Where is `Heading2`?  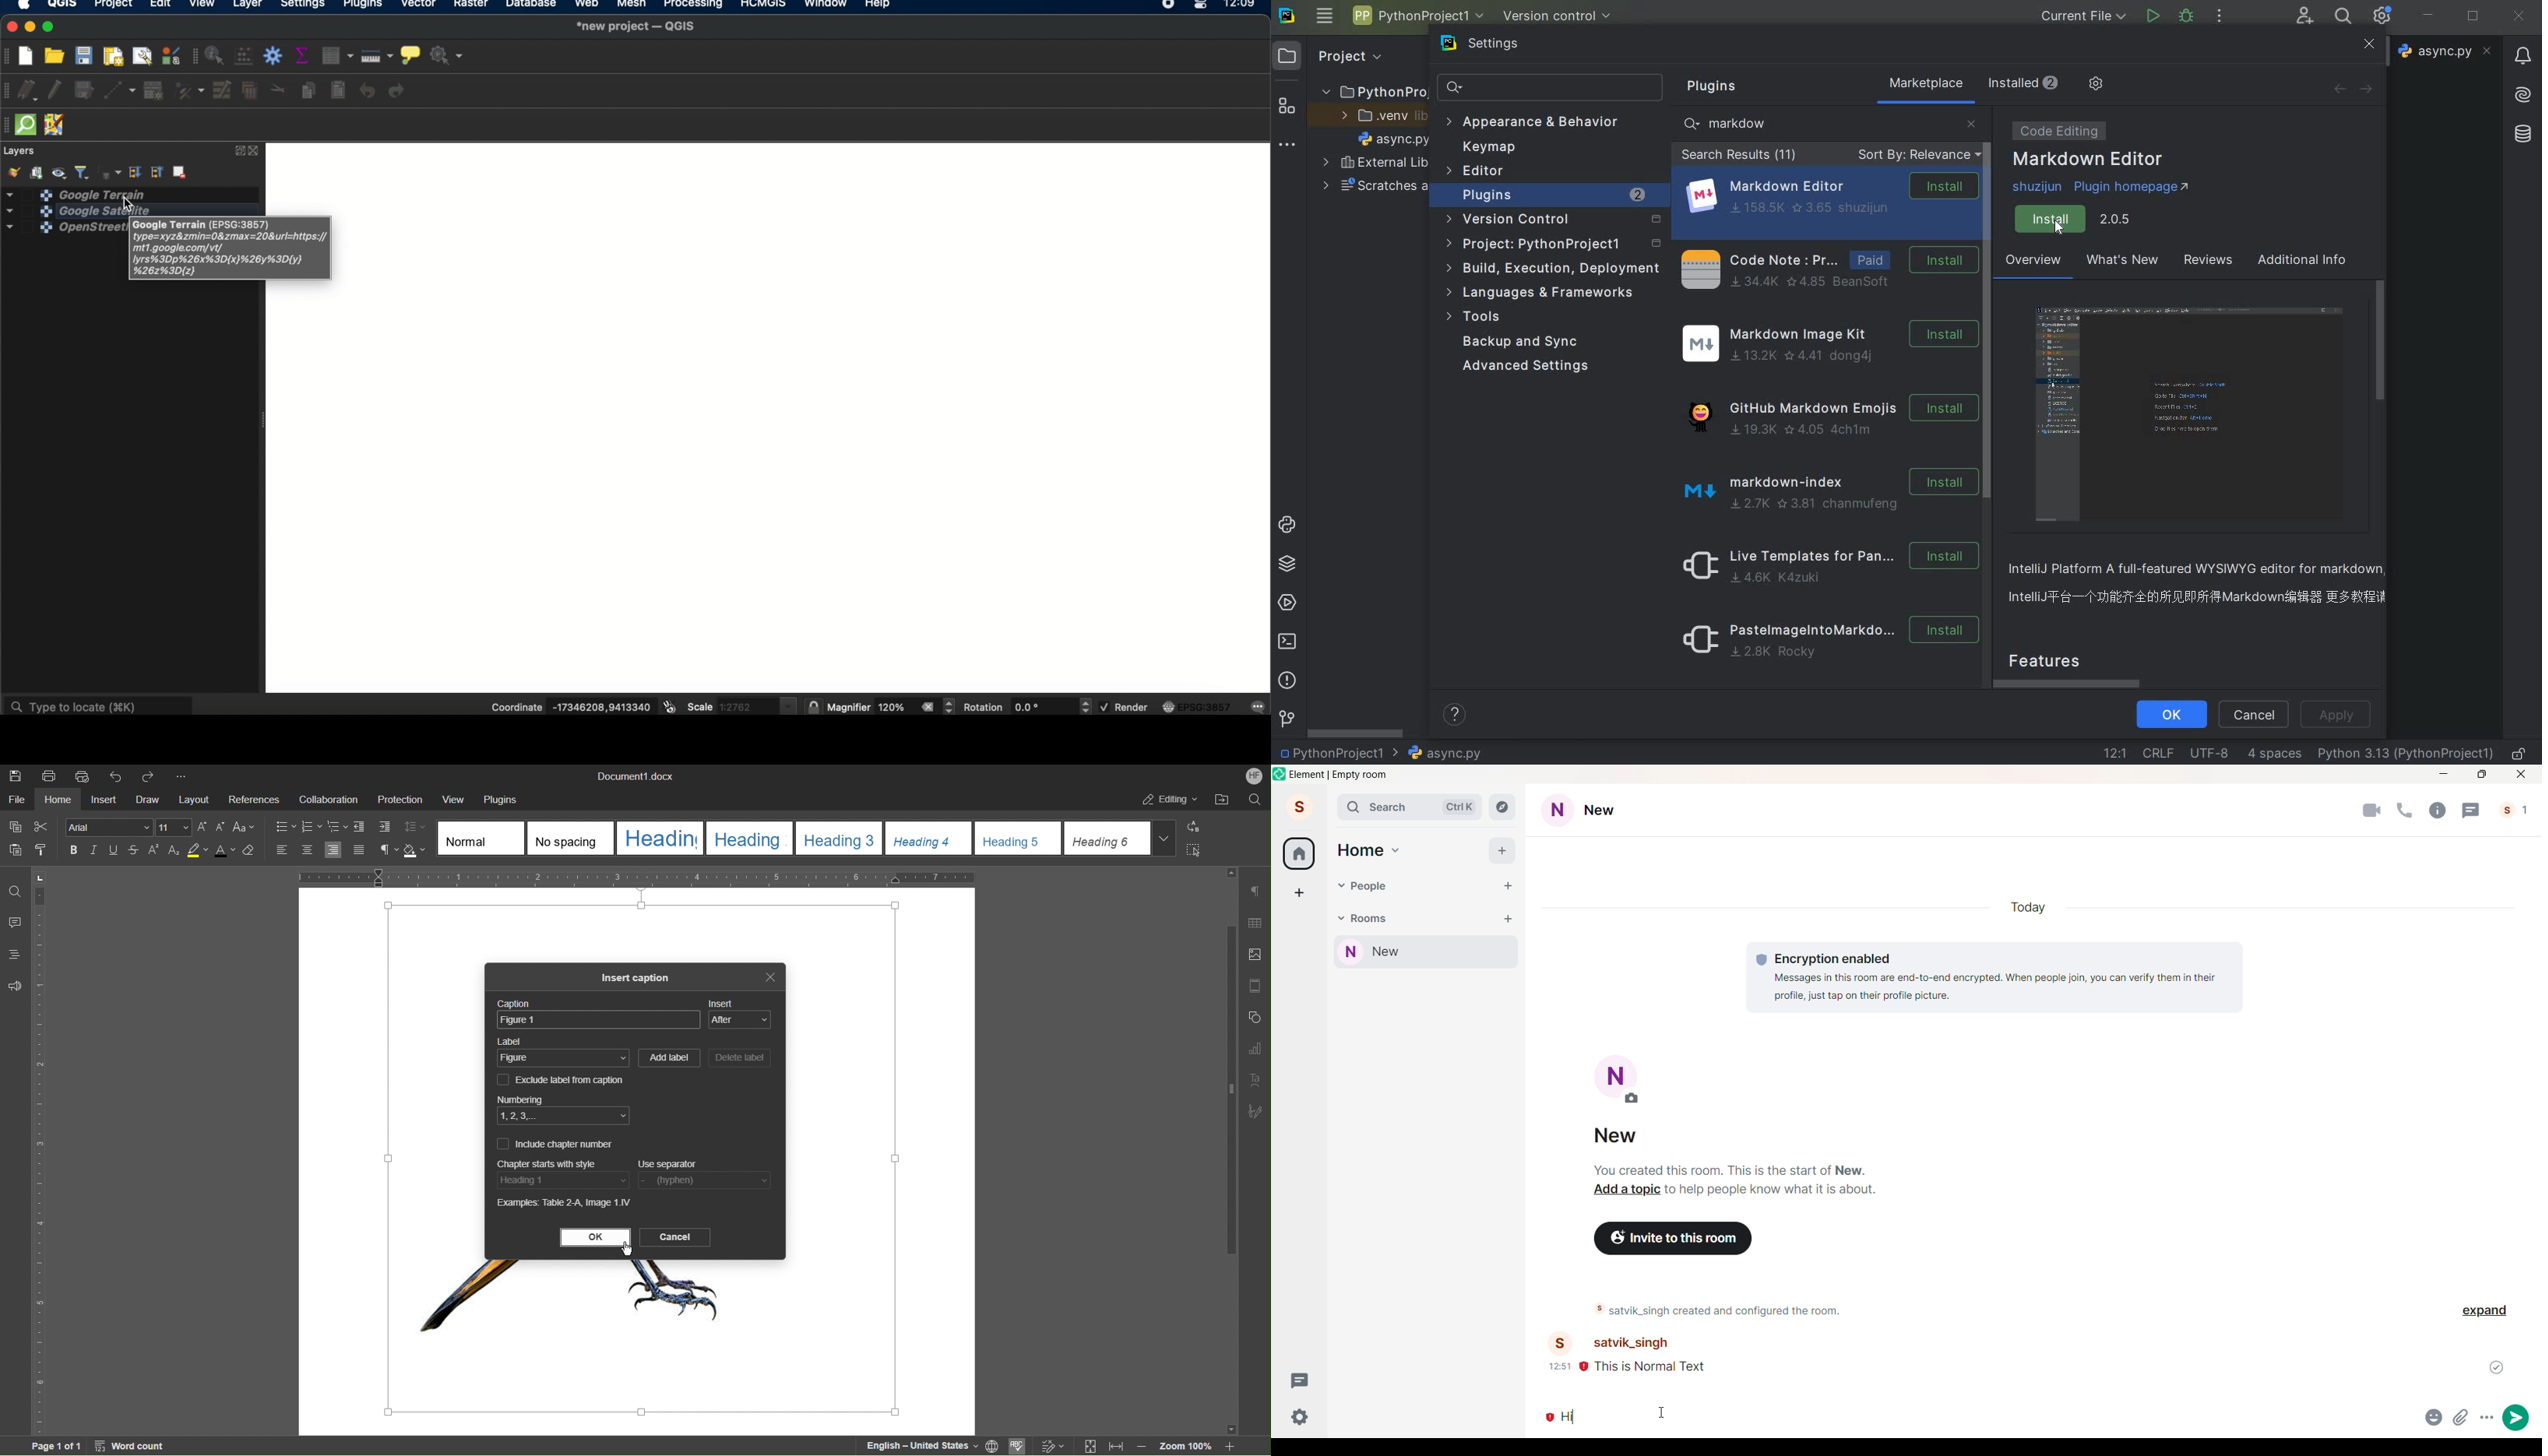 Heading2 is located at coordinates (749, 837).